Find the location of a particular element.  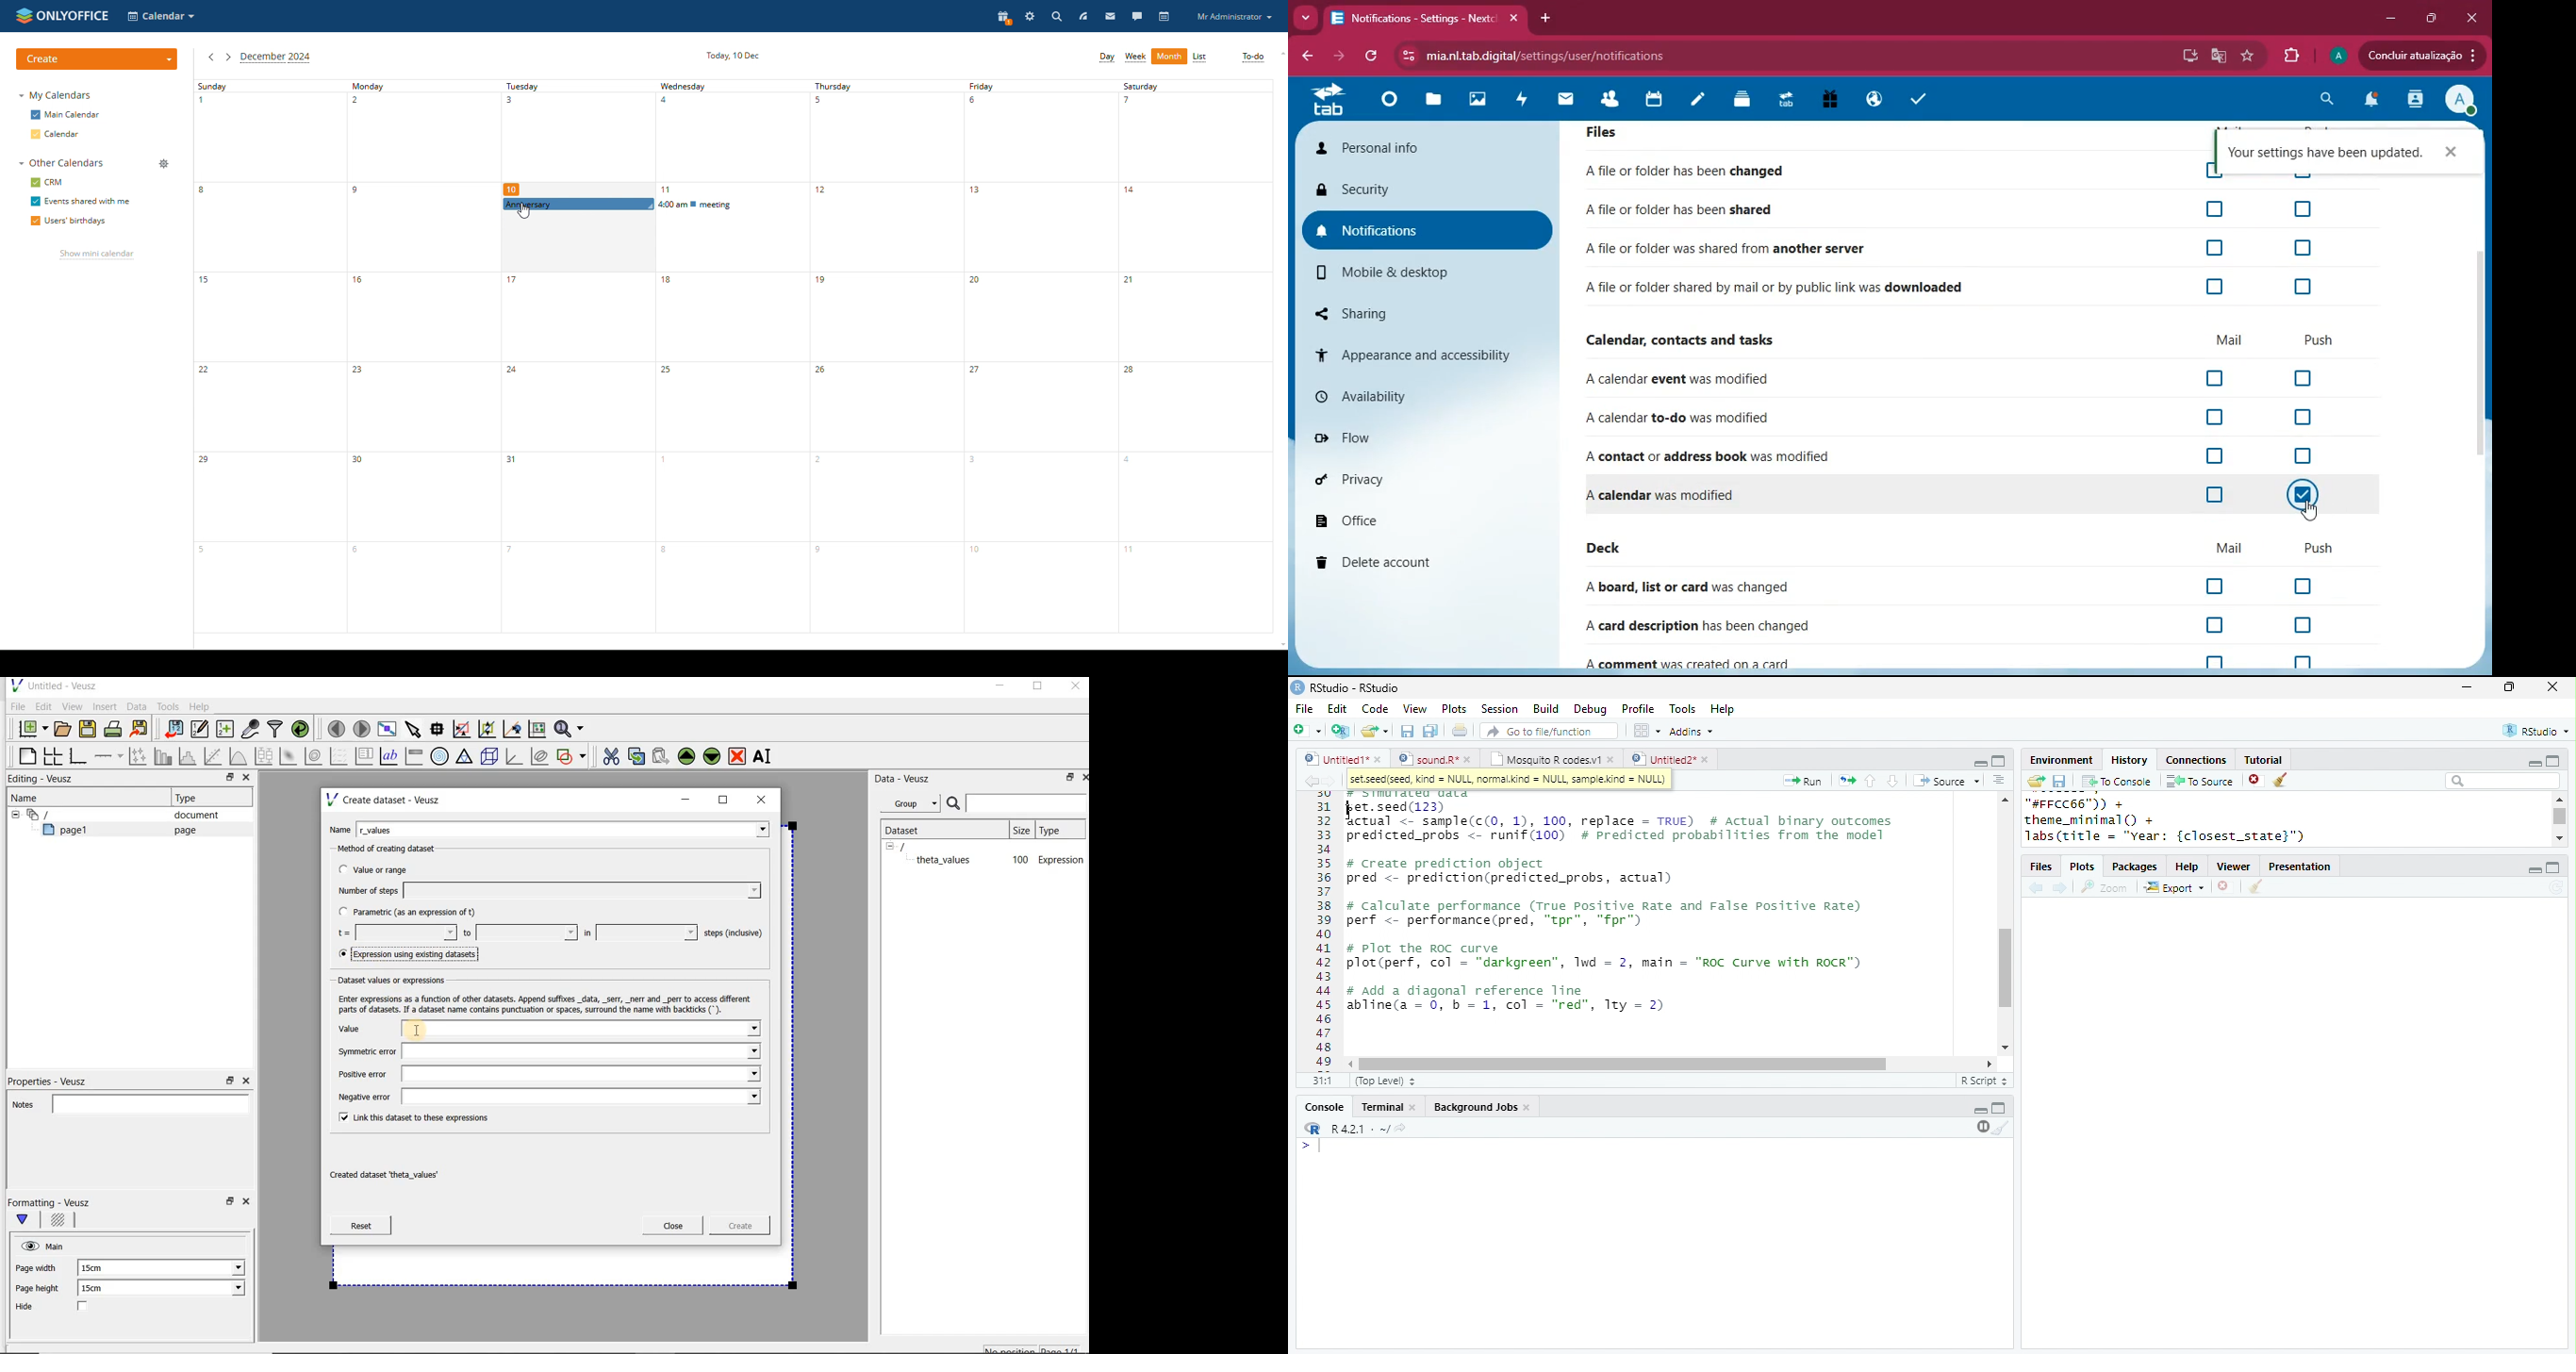

off is located at coordinates (2212, 659).